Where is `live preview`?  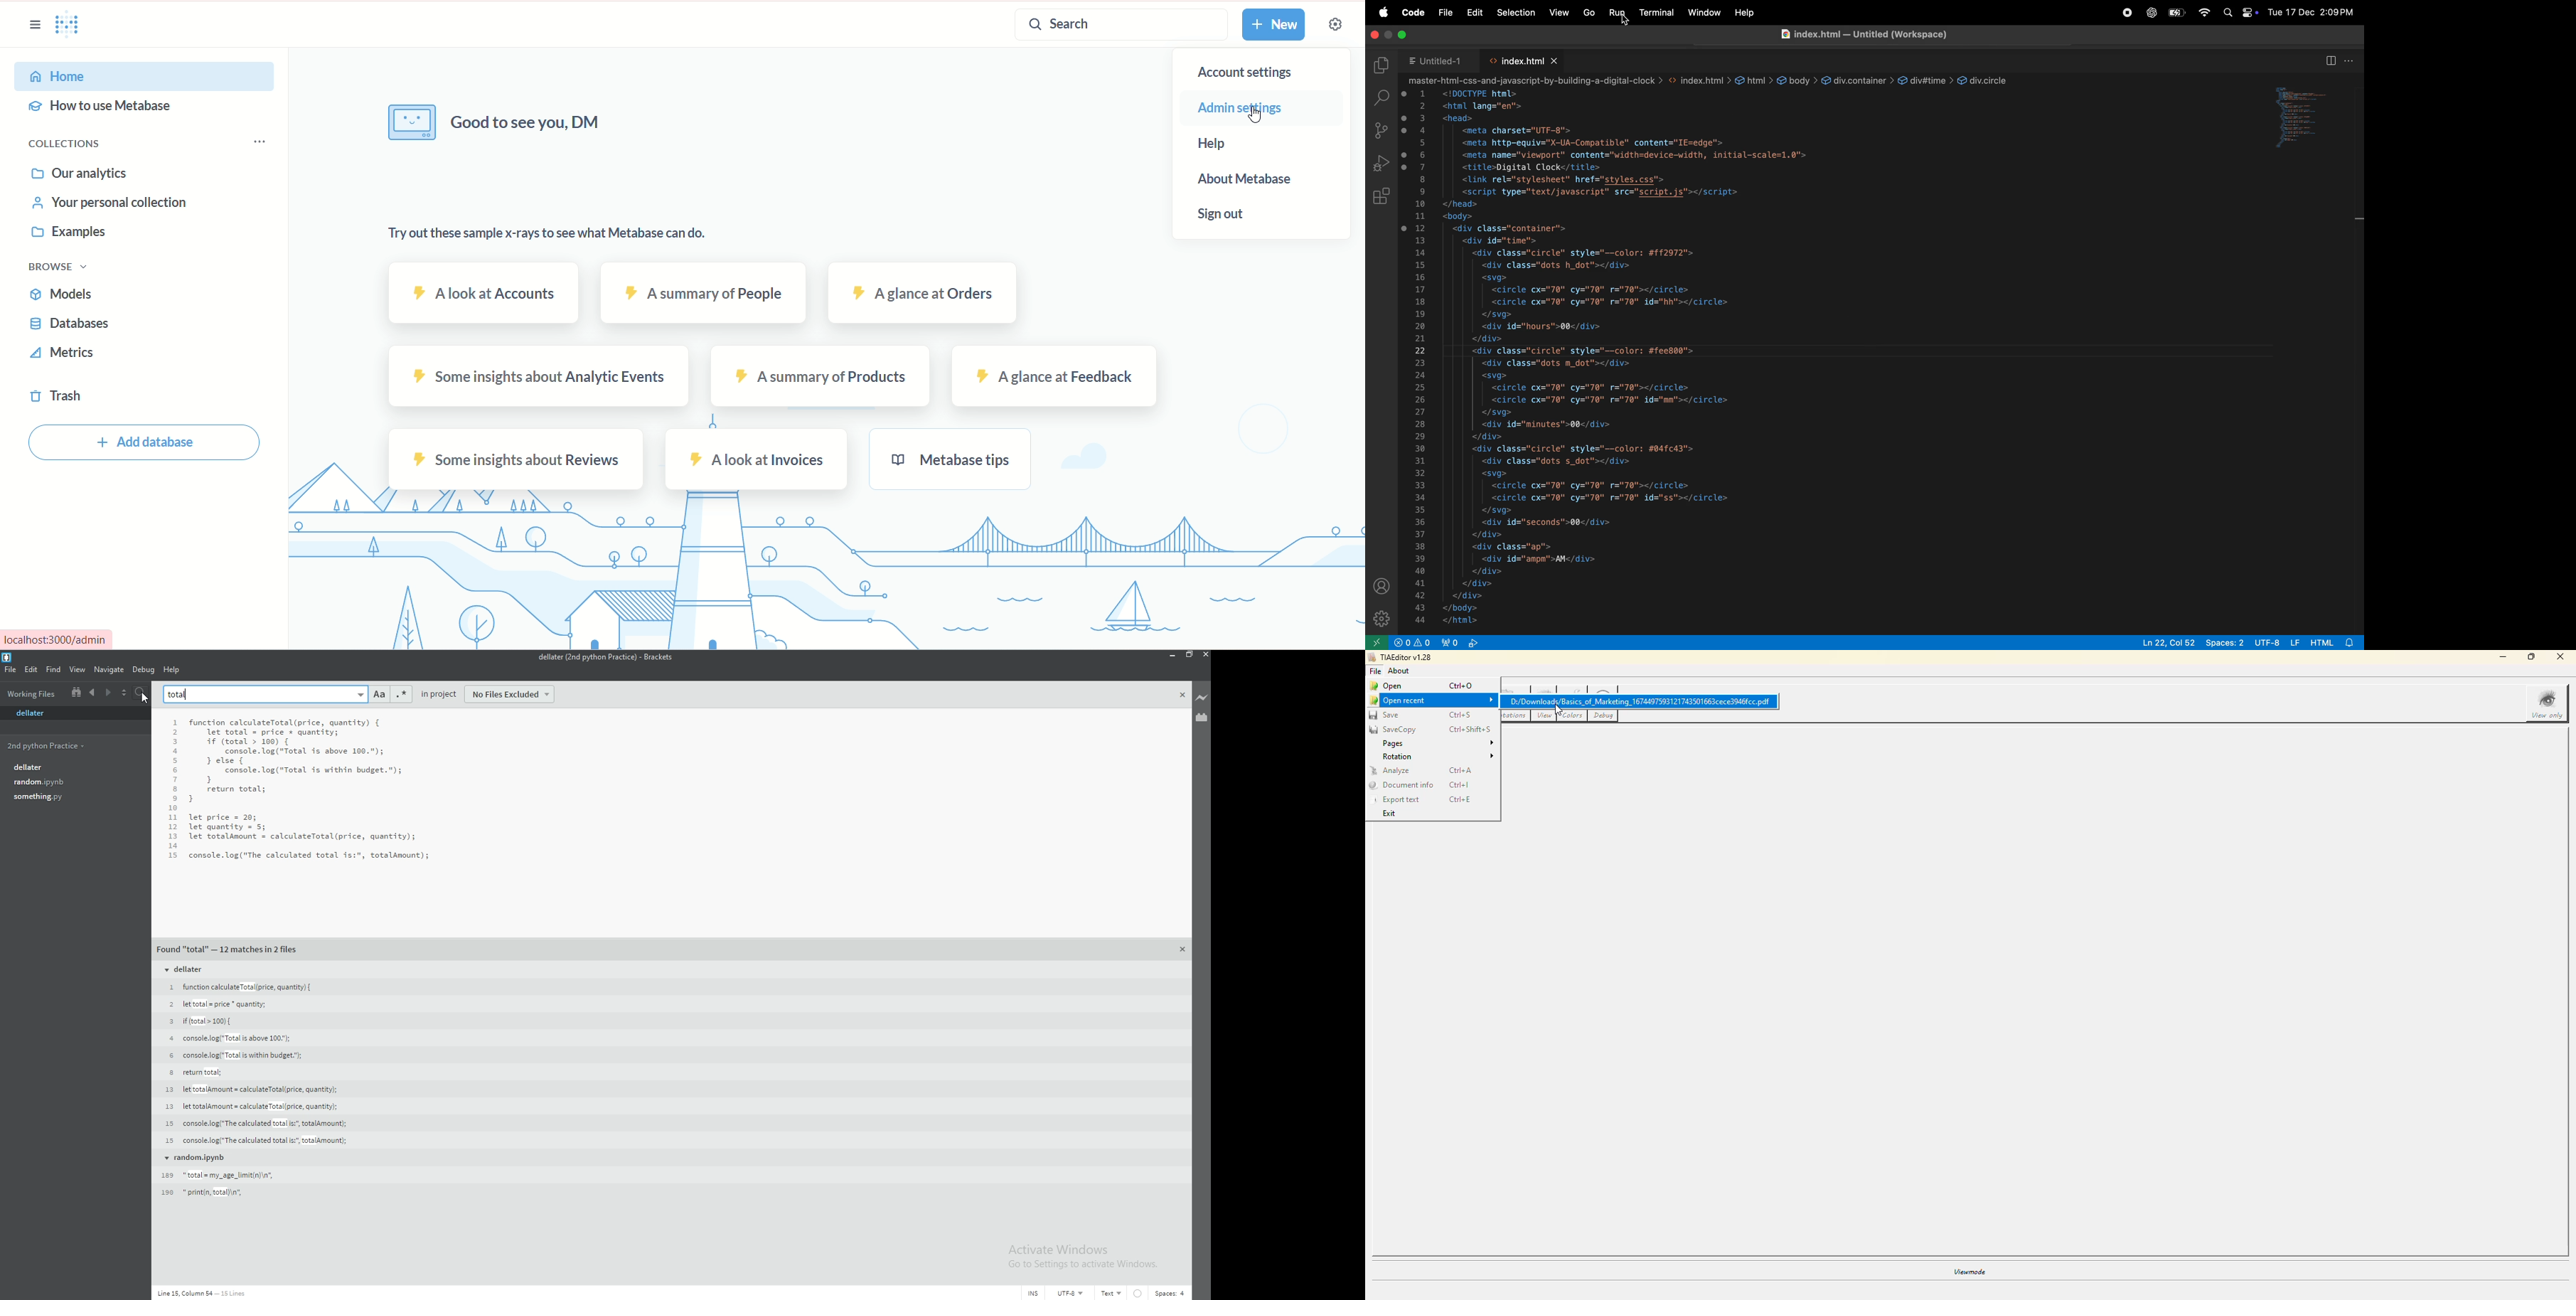 live preview is located at coordinates (1201, 699).